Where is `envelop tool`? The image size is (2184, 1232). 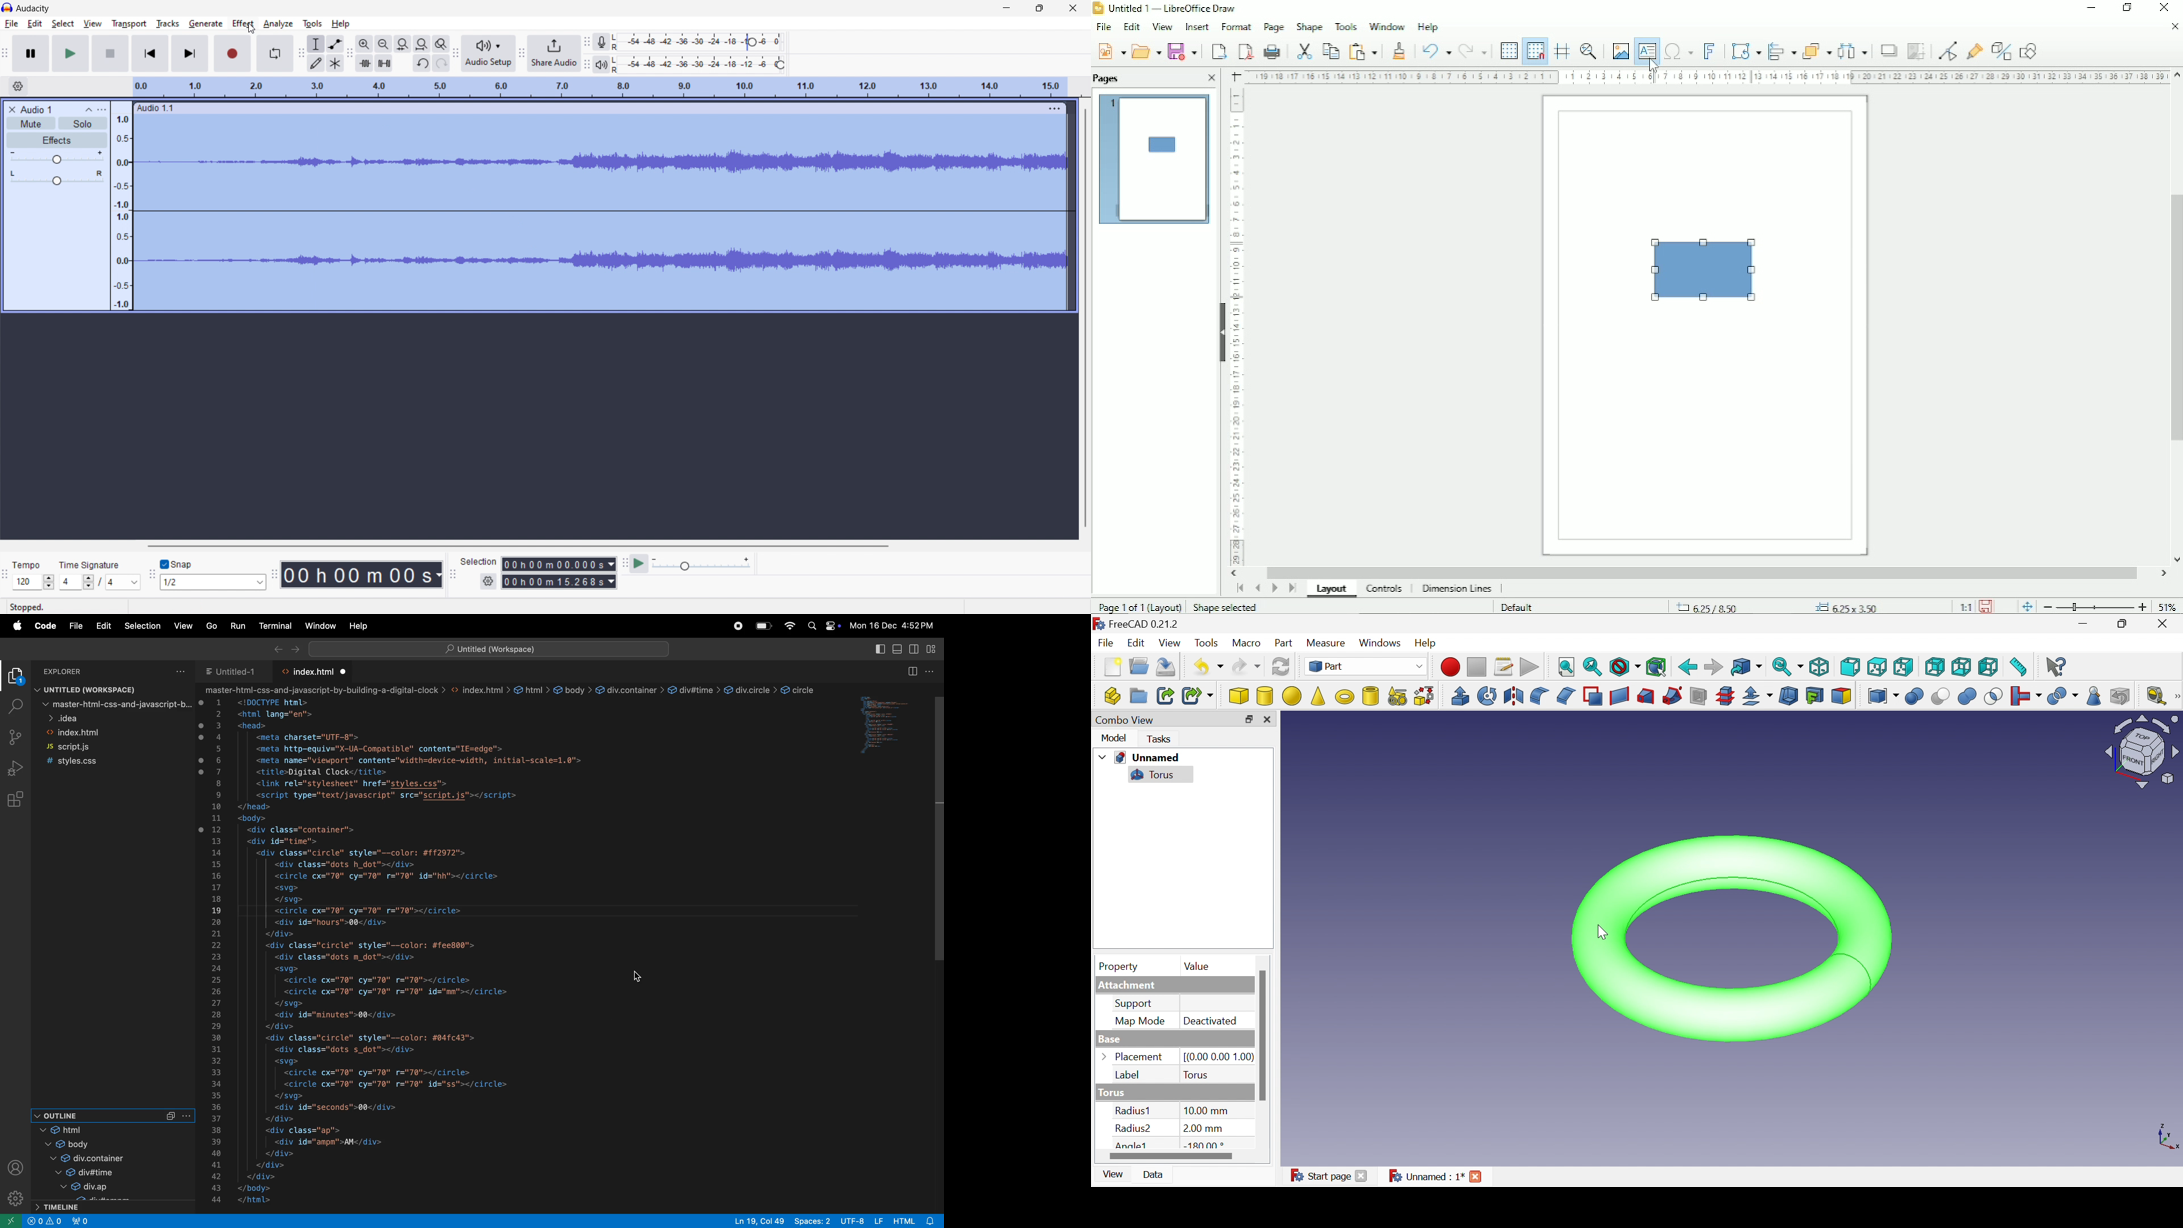
envelop tool is located at coordinates (335, 44).